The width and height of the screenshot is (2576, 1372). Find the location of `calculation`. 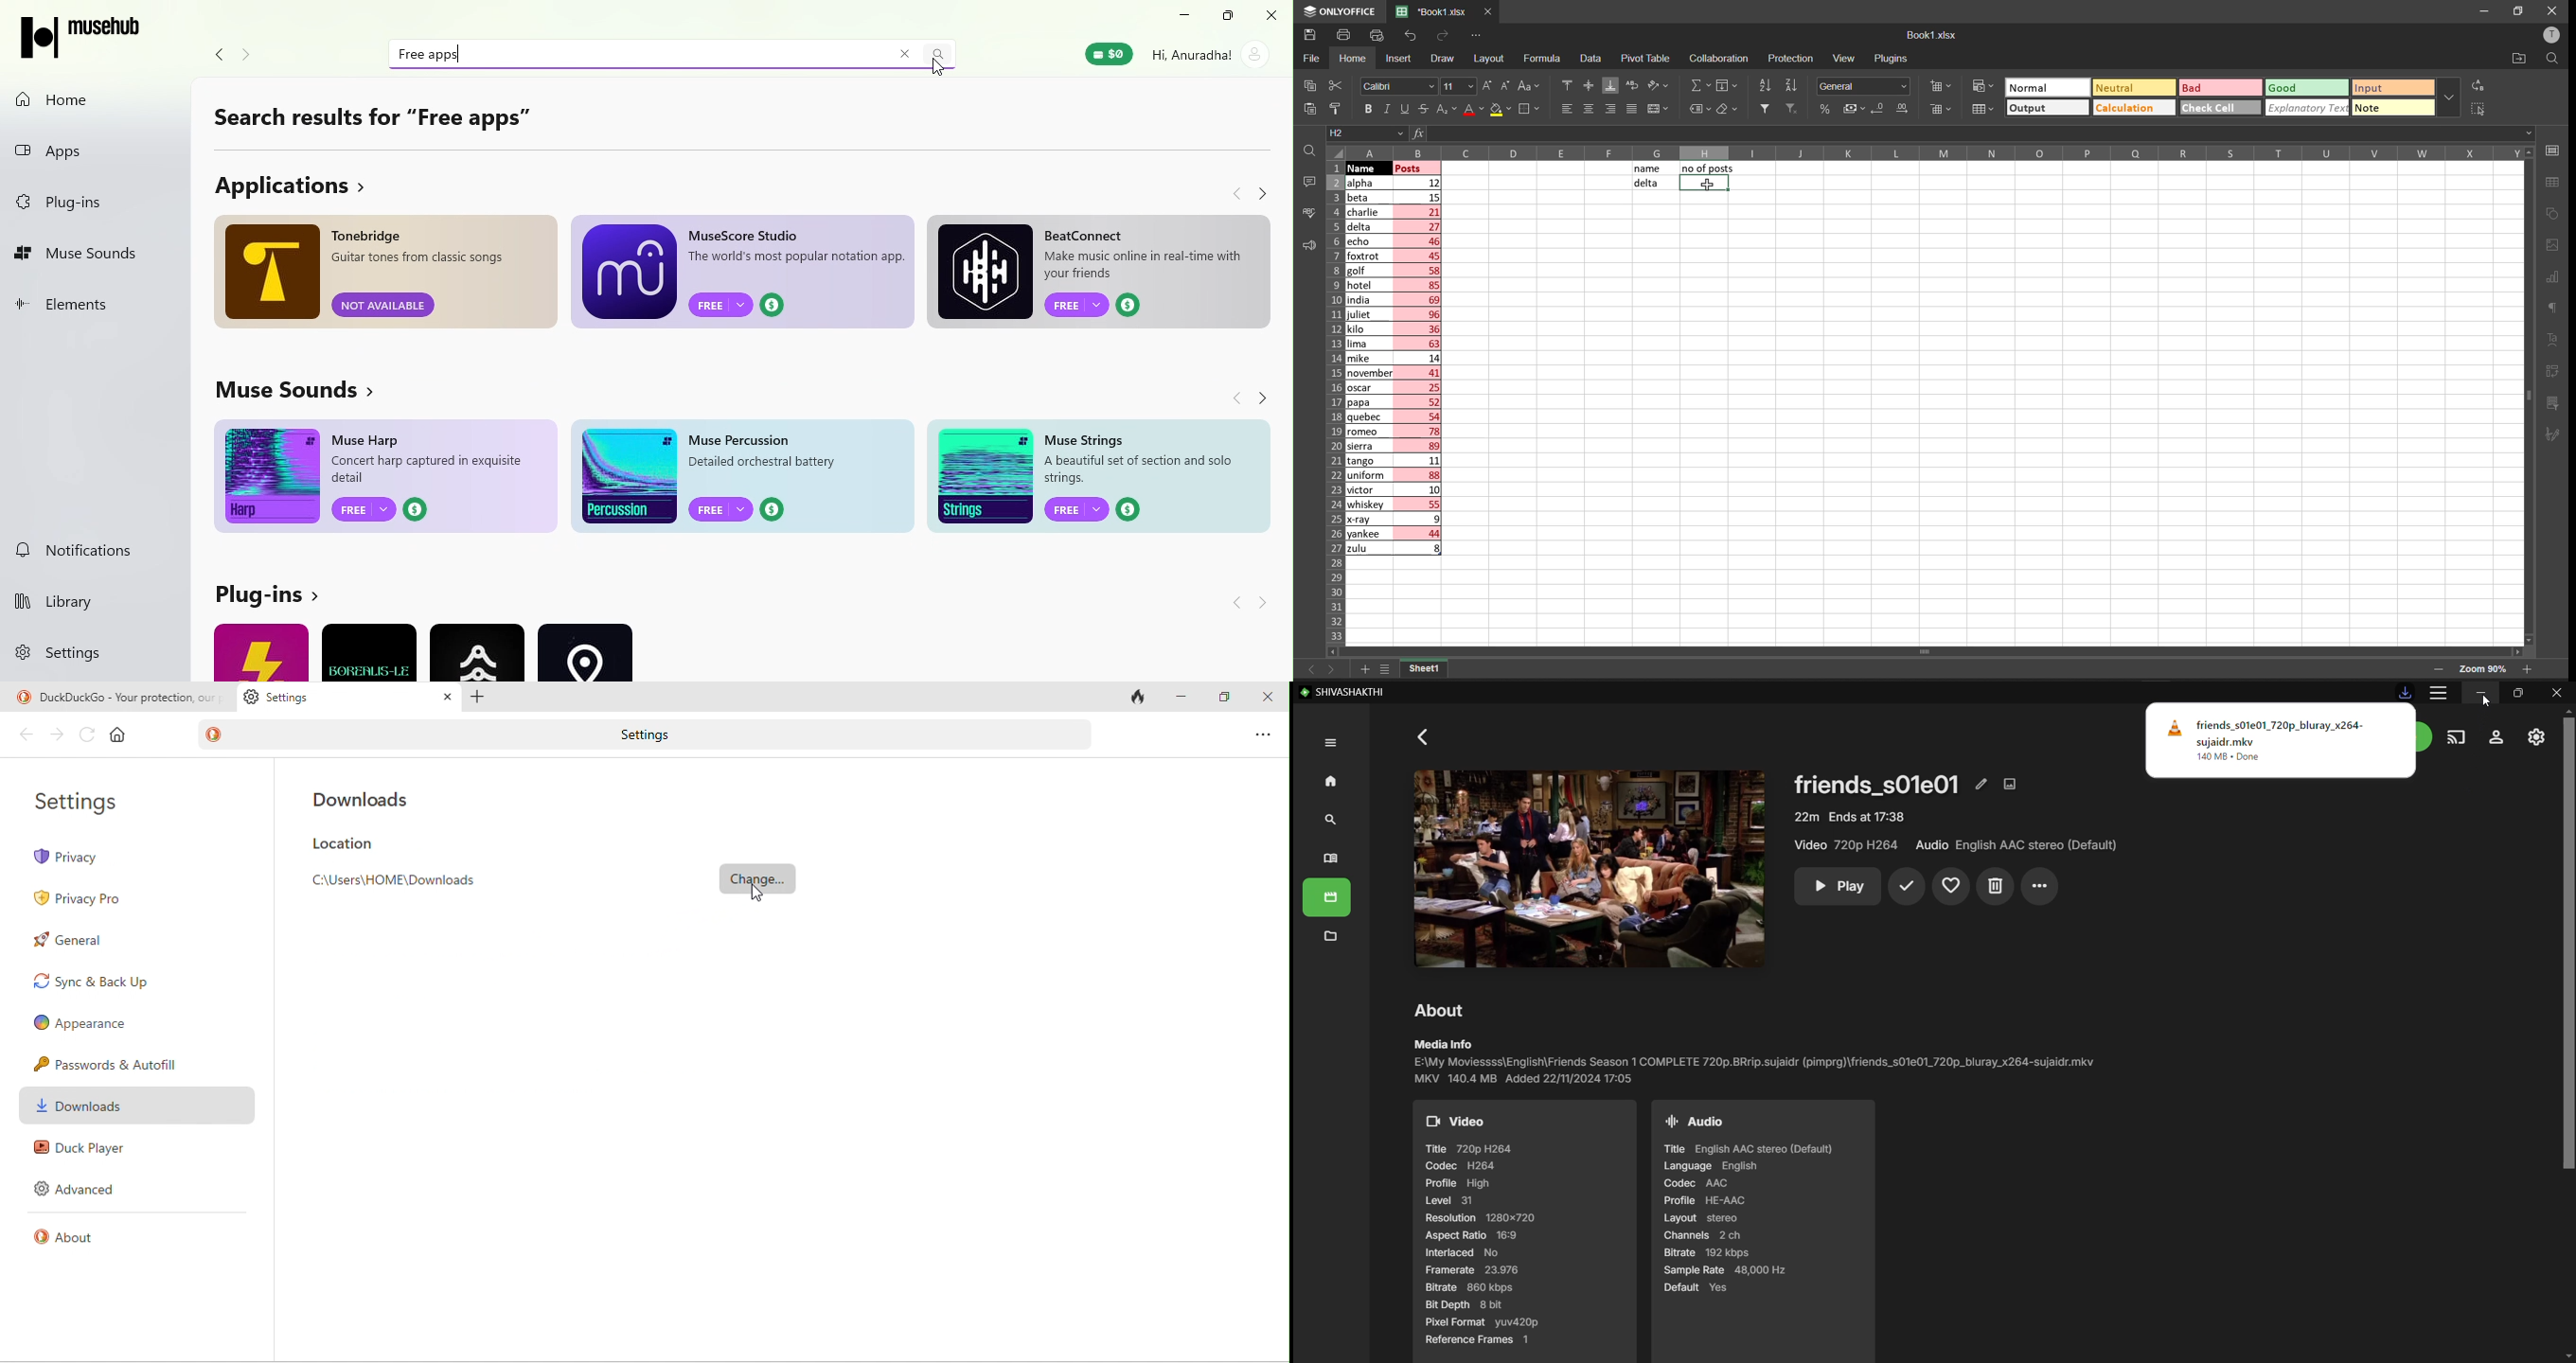

calculation is located at coordinates (2131, 108).